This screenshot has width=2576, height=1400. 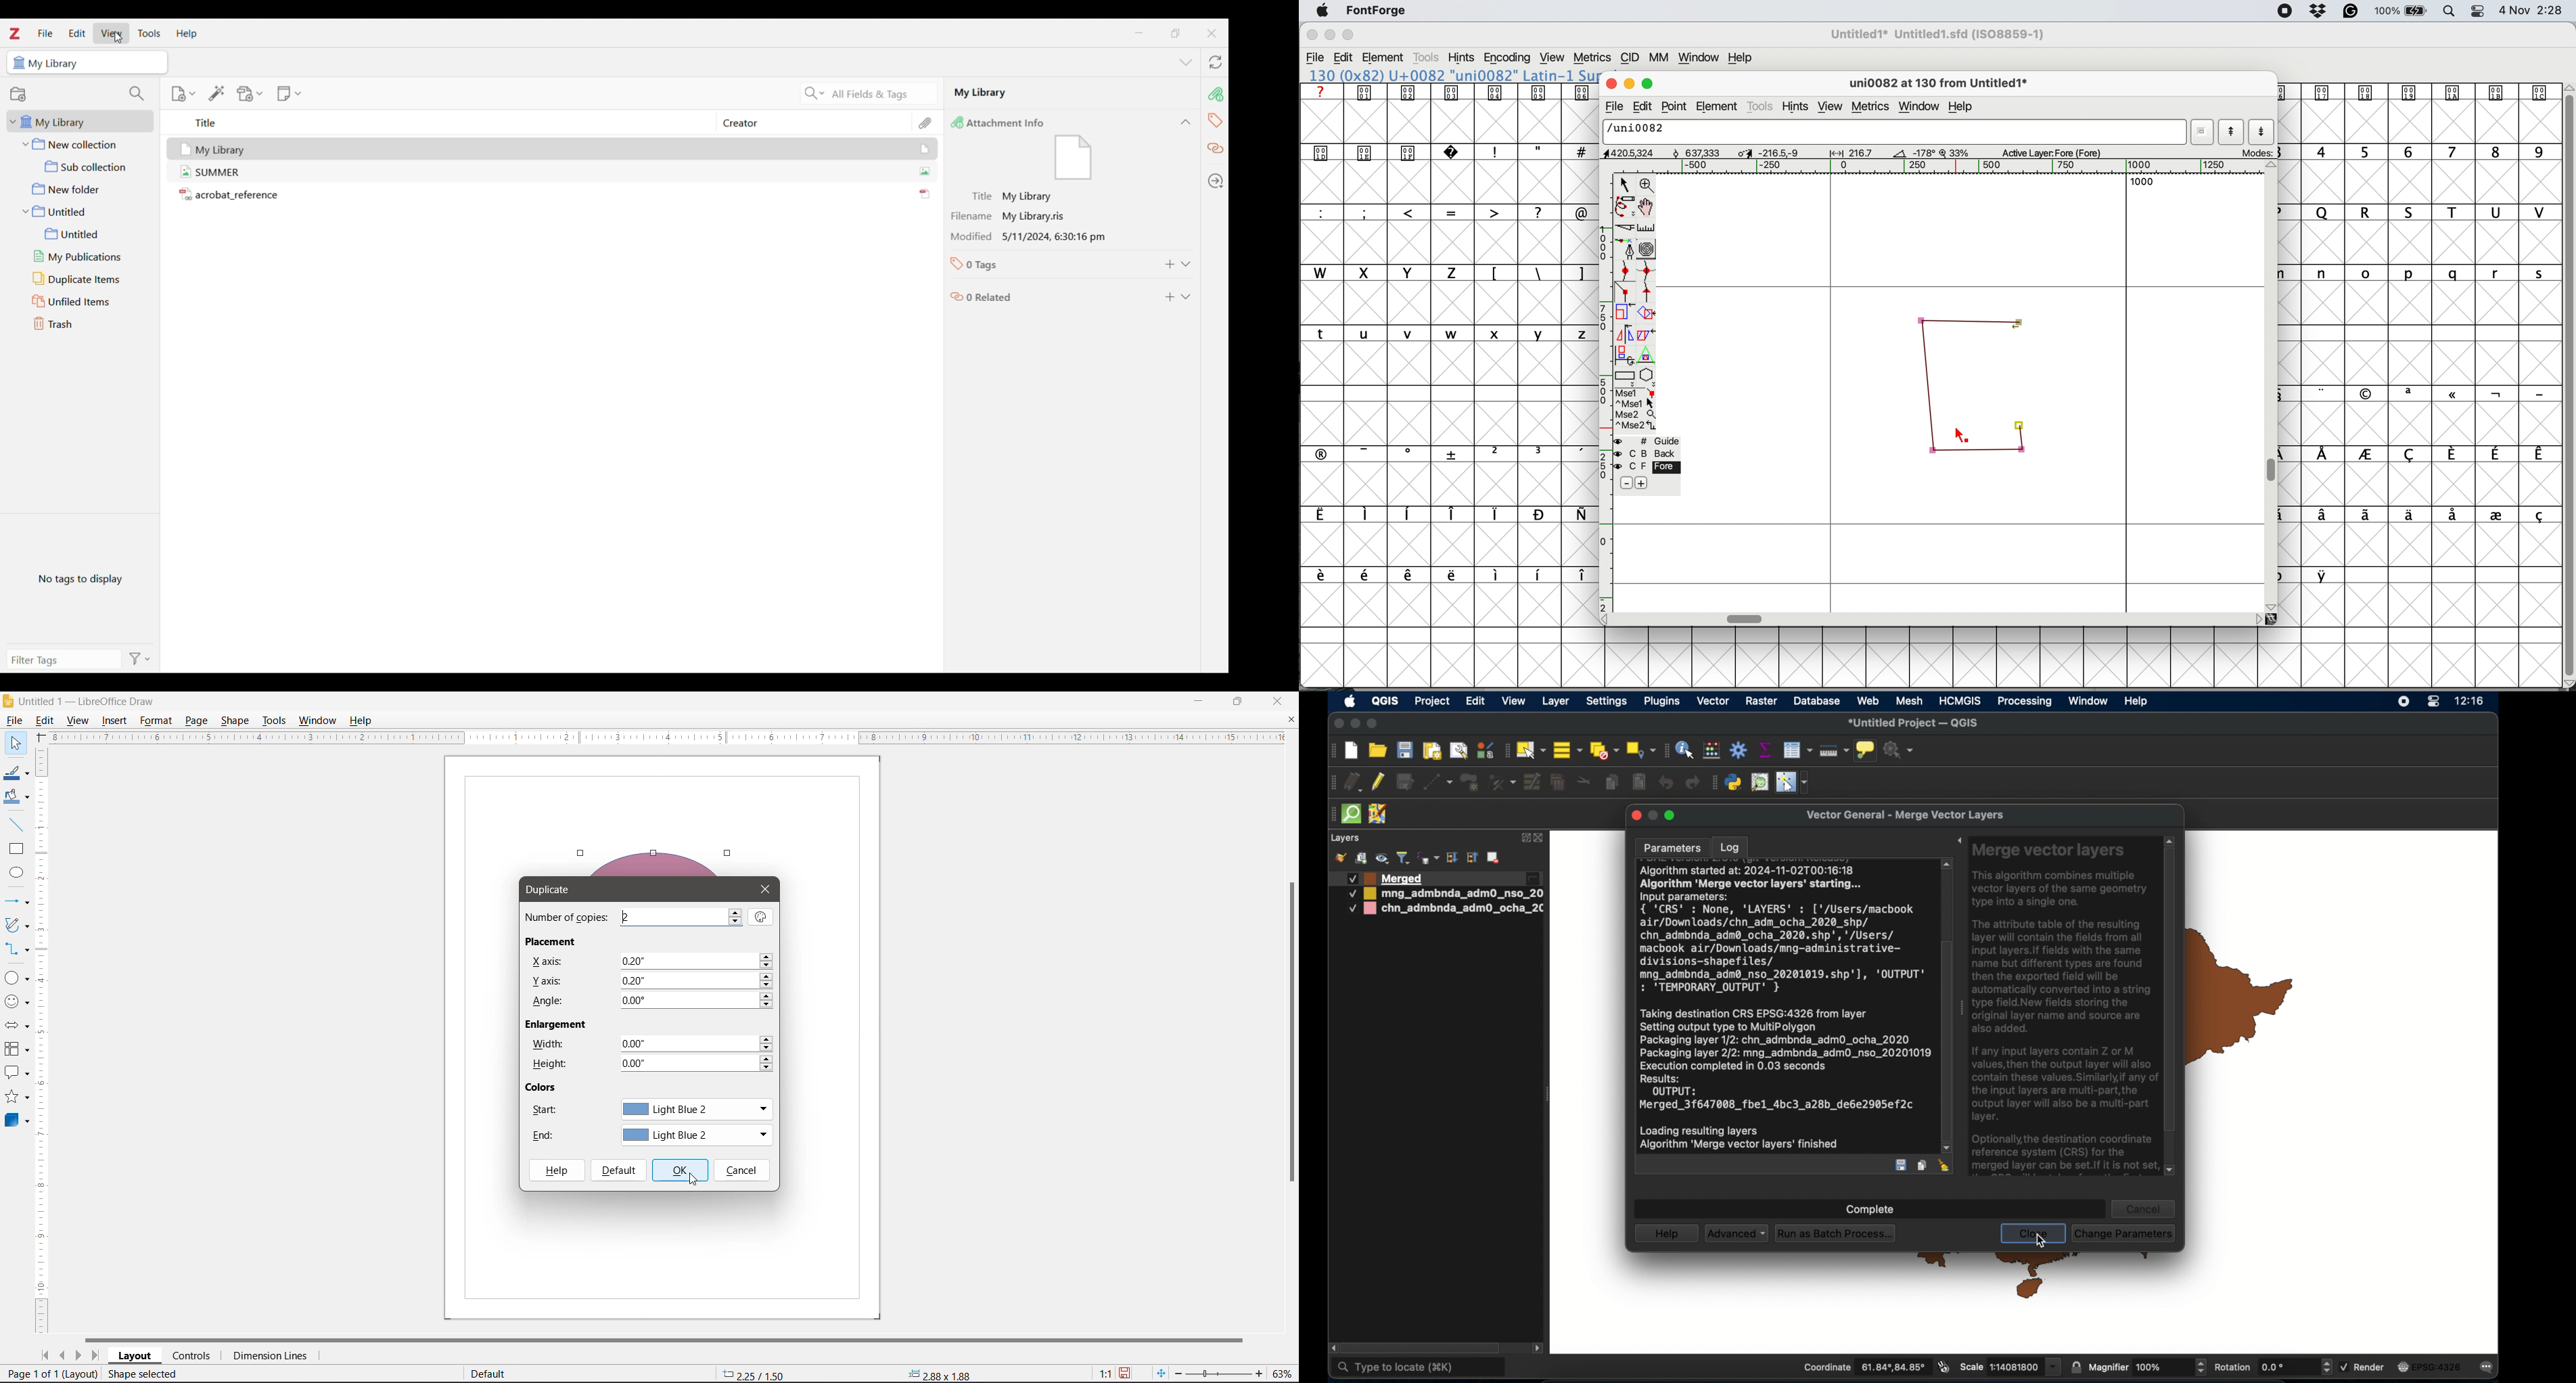 What do you see at coordinates (1685, 750) in the screenshot?
I see `identify features` at bounding box center [1685, 750].